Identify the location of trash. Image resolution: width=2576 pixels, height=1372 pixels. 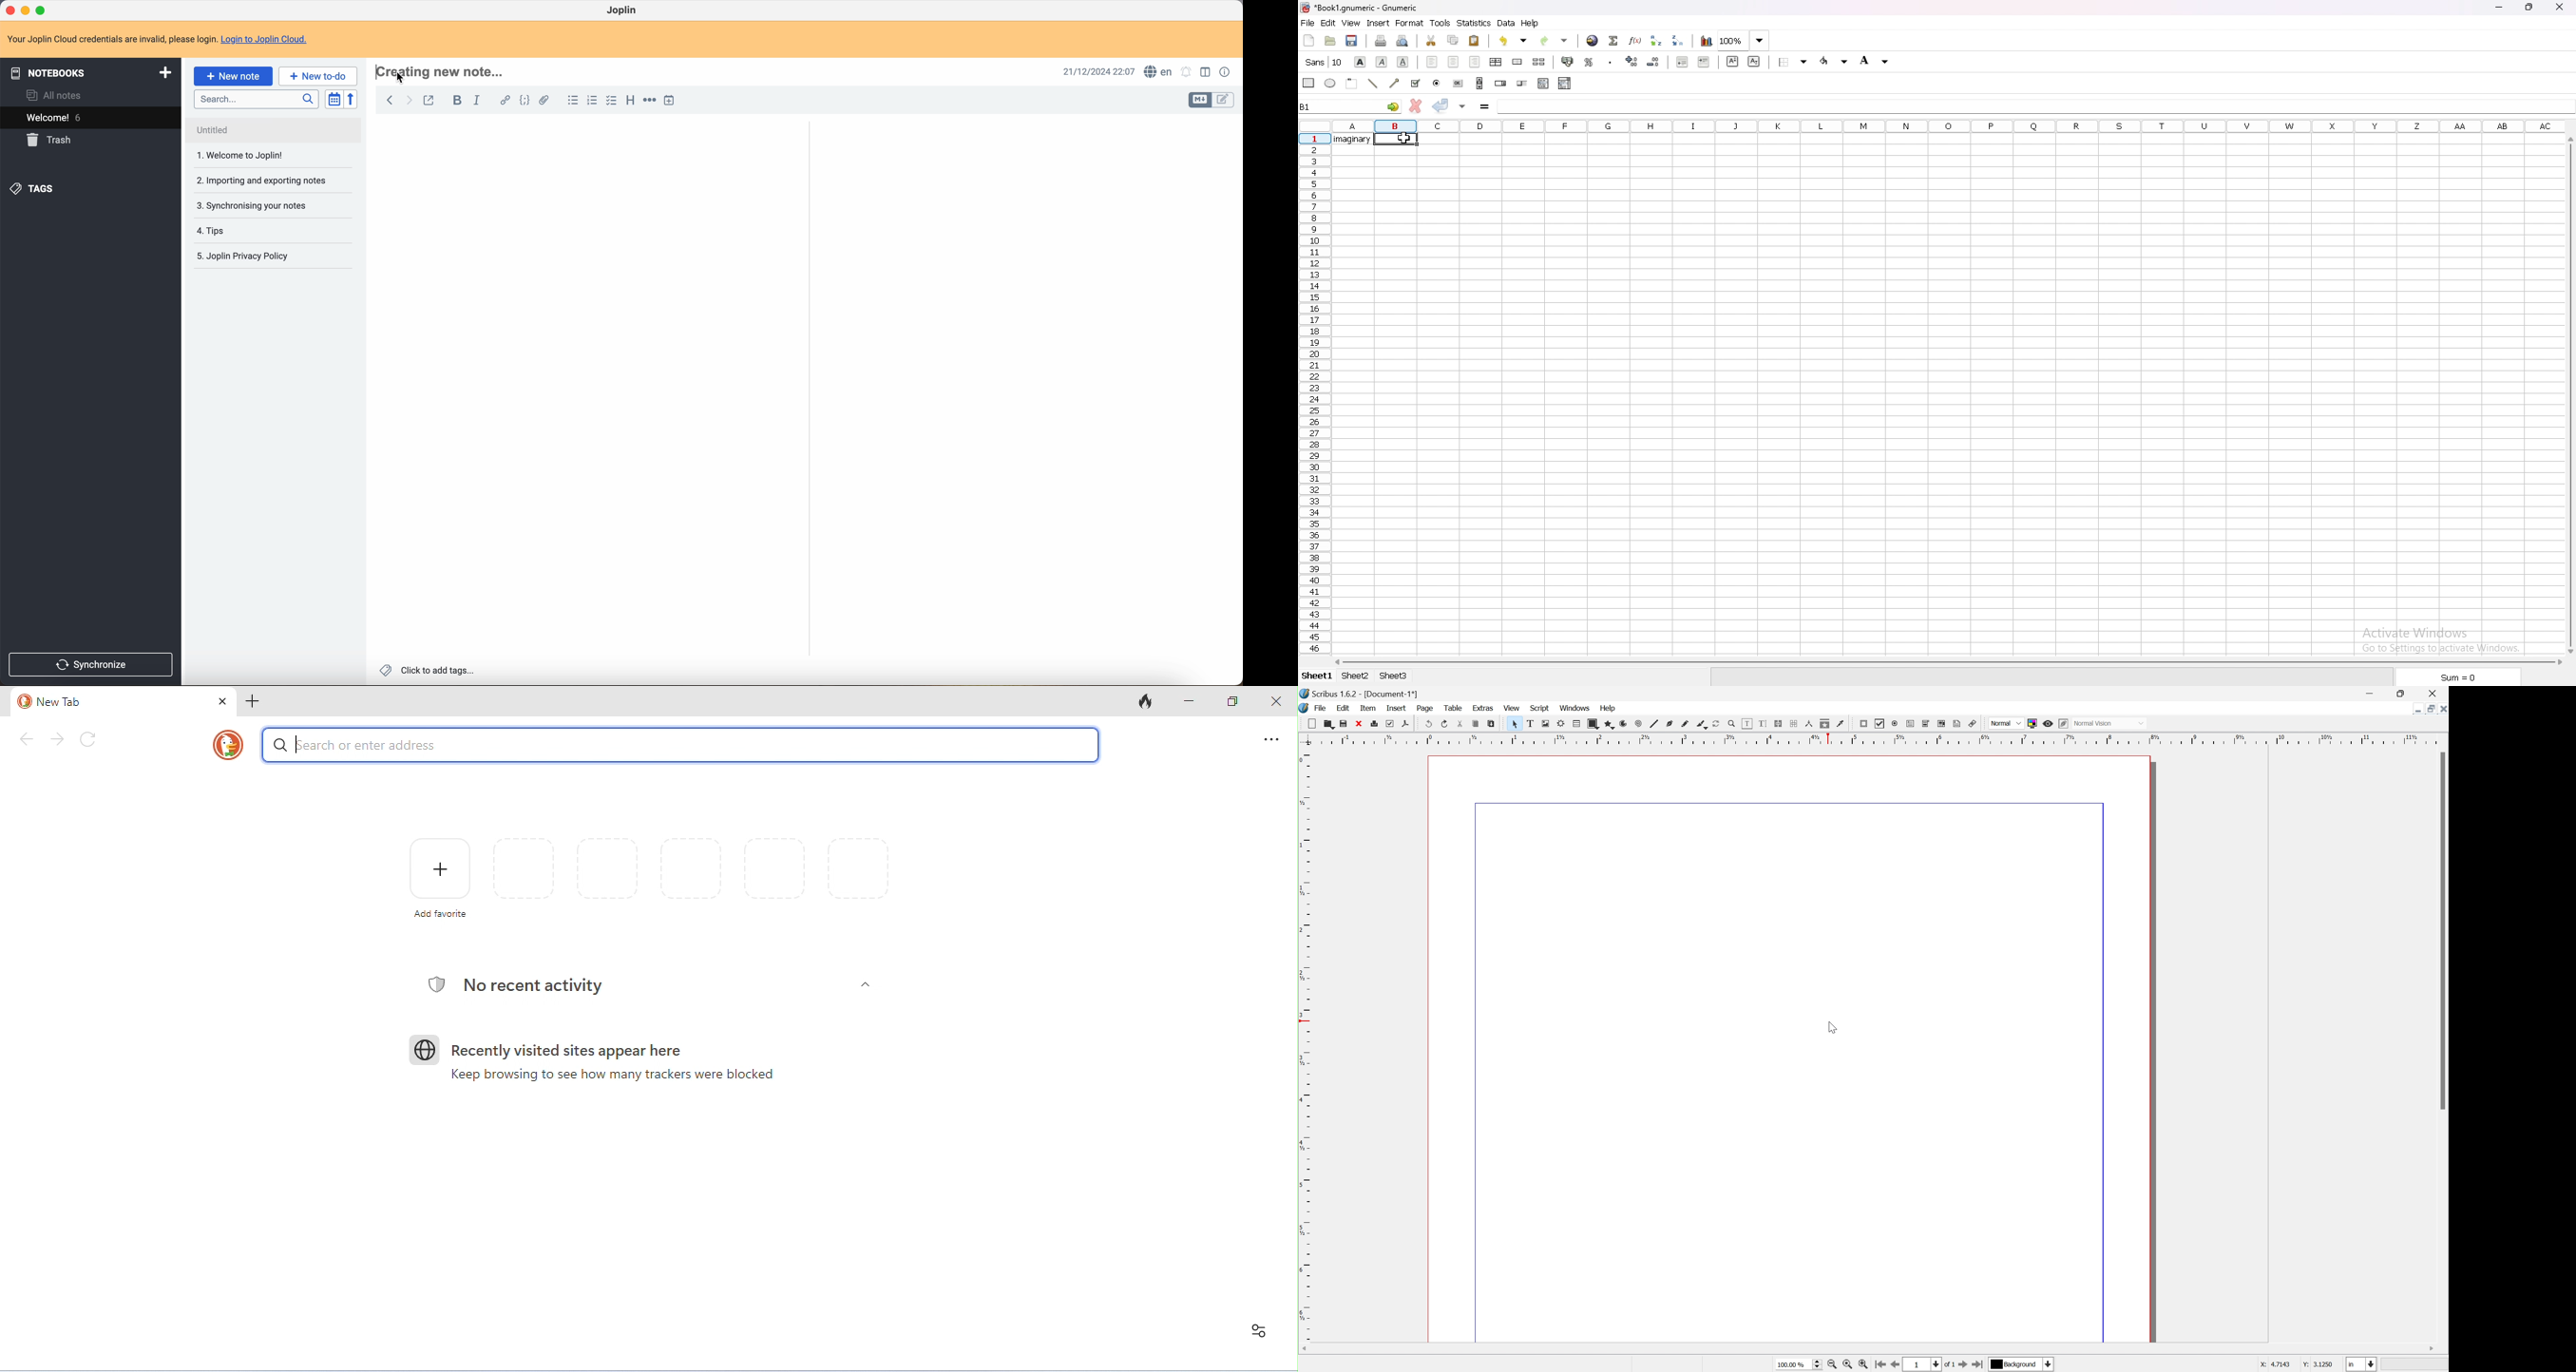
(51, 140).